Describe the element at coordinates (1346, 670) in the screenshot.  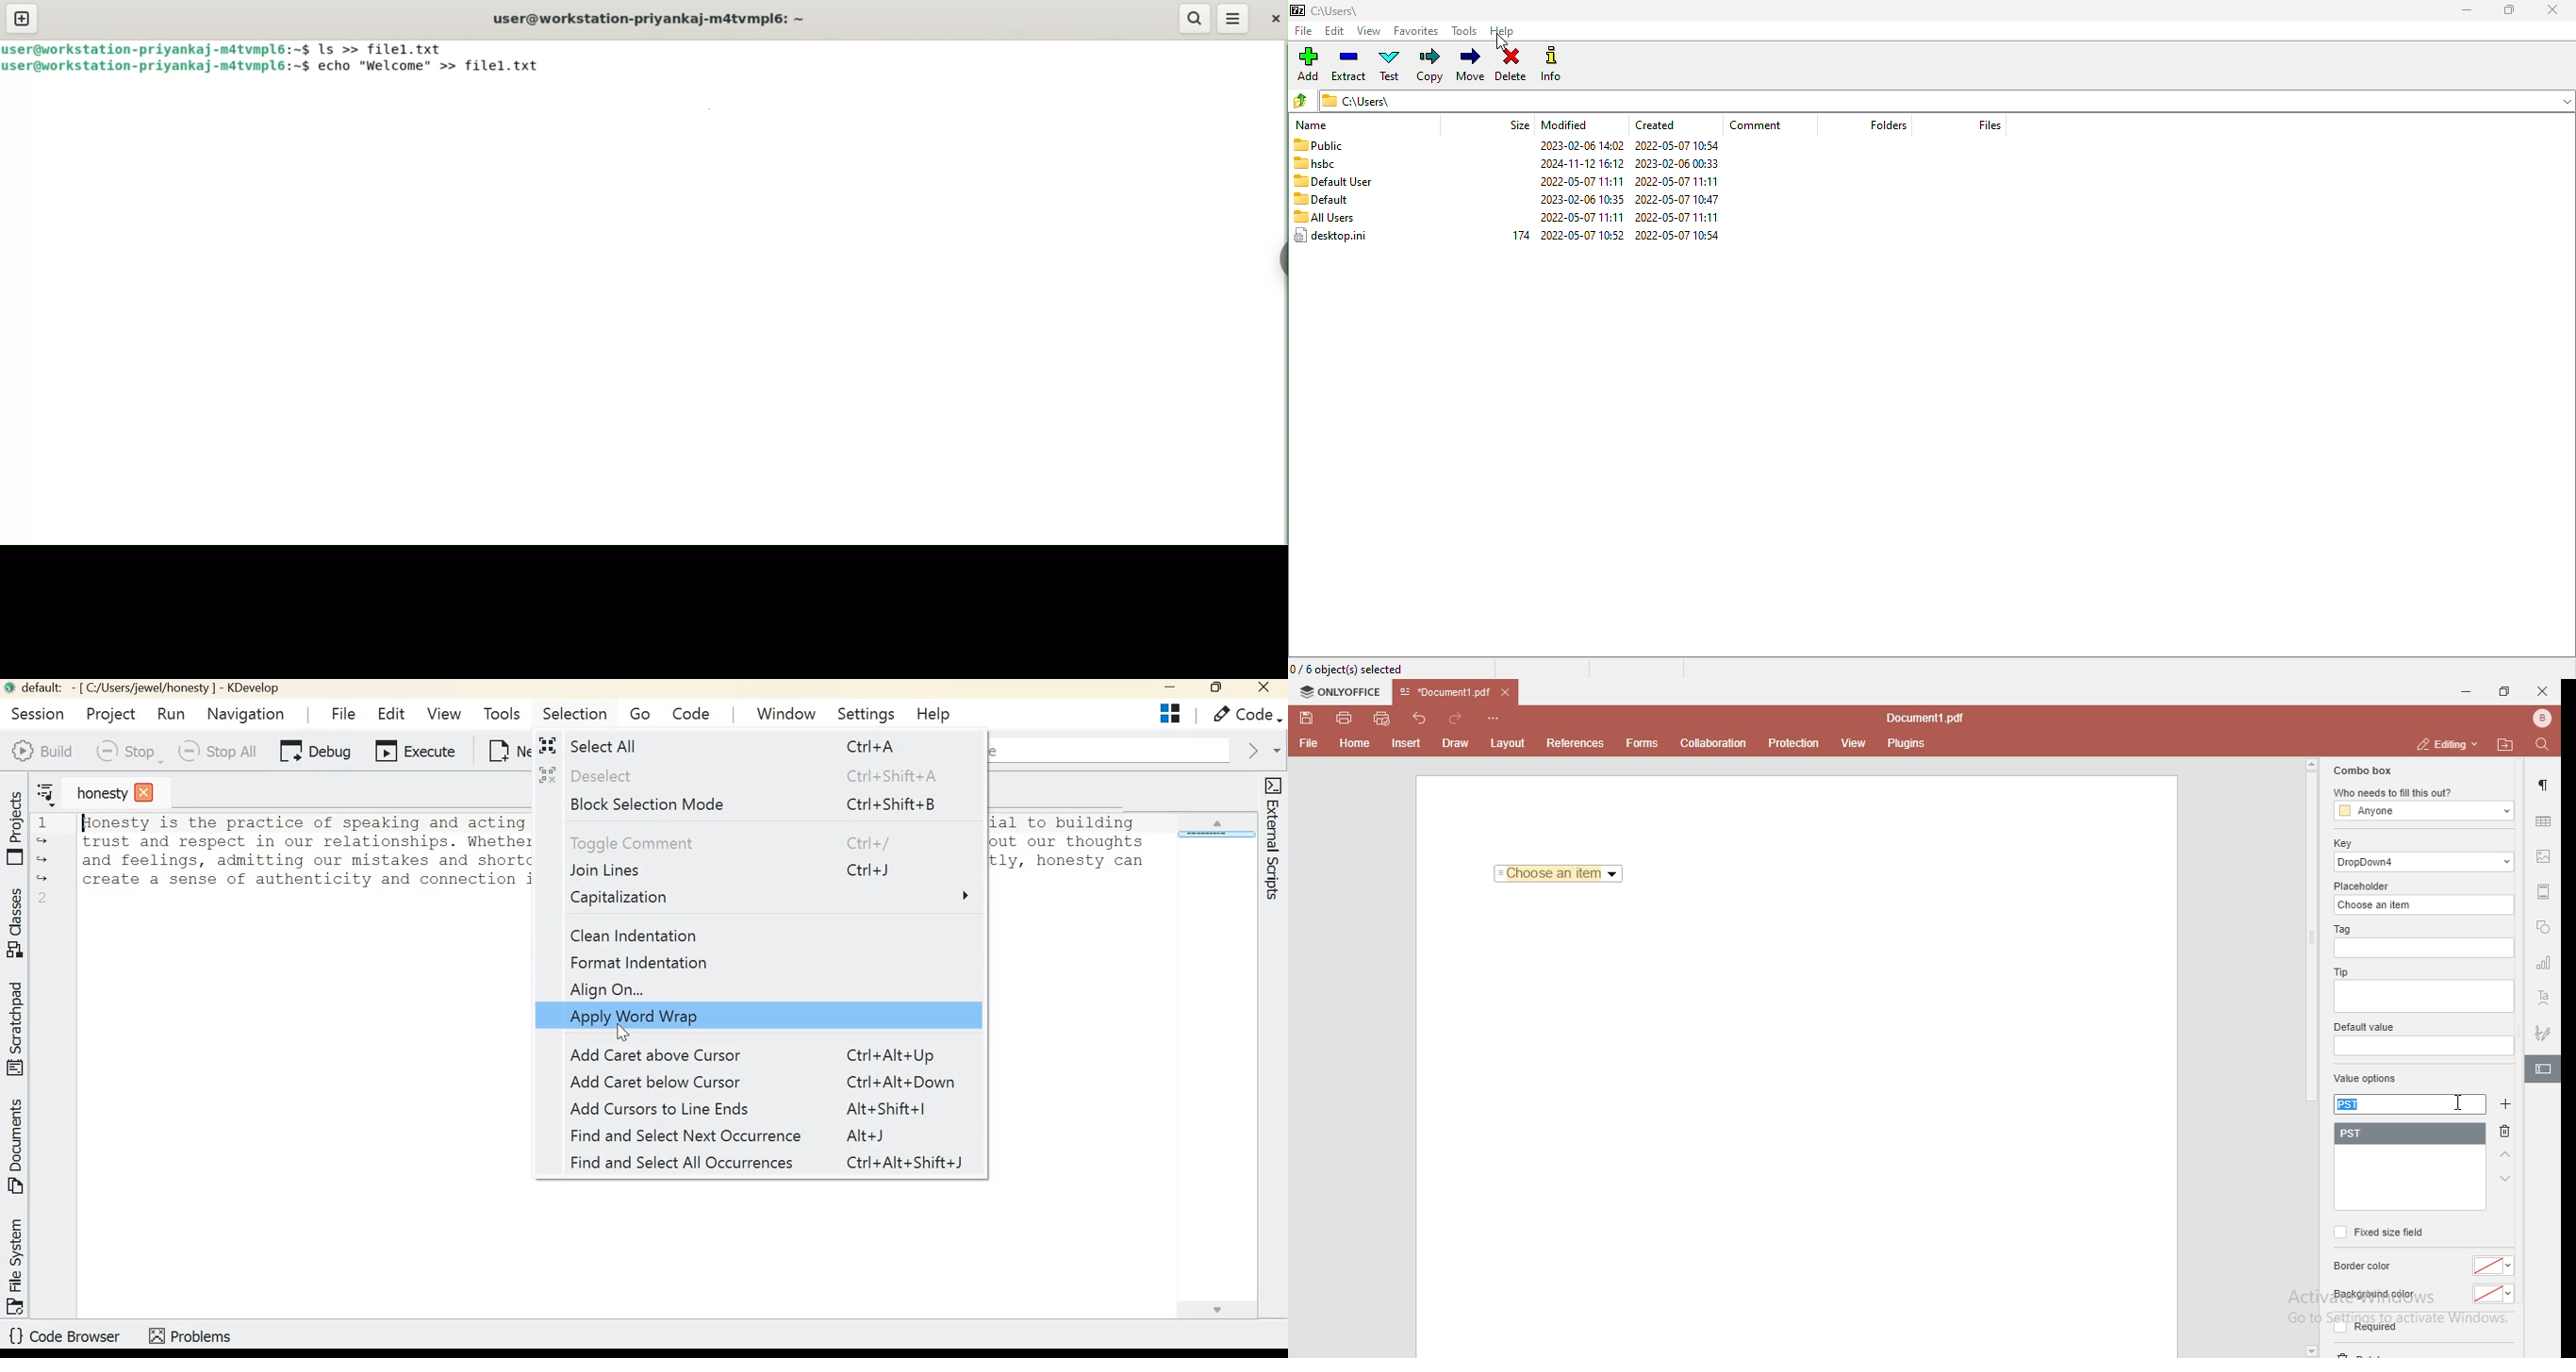
I see `0/6 object(s) selected` at that location.